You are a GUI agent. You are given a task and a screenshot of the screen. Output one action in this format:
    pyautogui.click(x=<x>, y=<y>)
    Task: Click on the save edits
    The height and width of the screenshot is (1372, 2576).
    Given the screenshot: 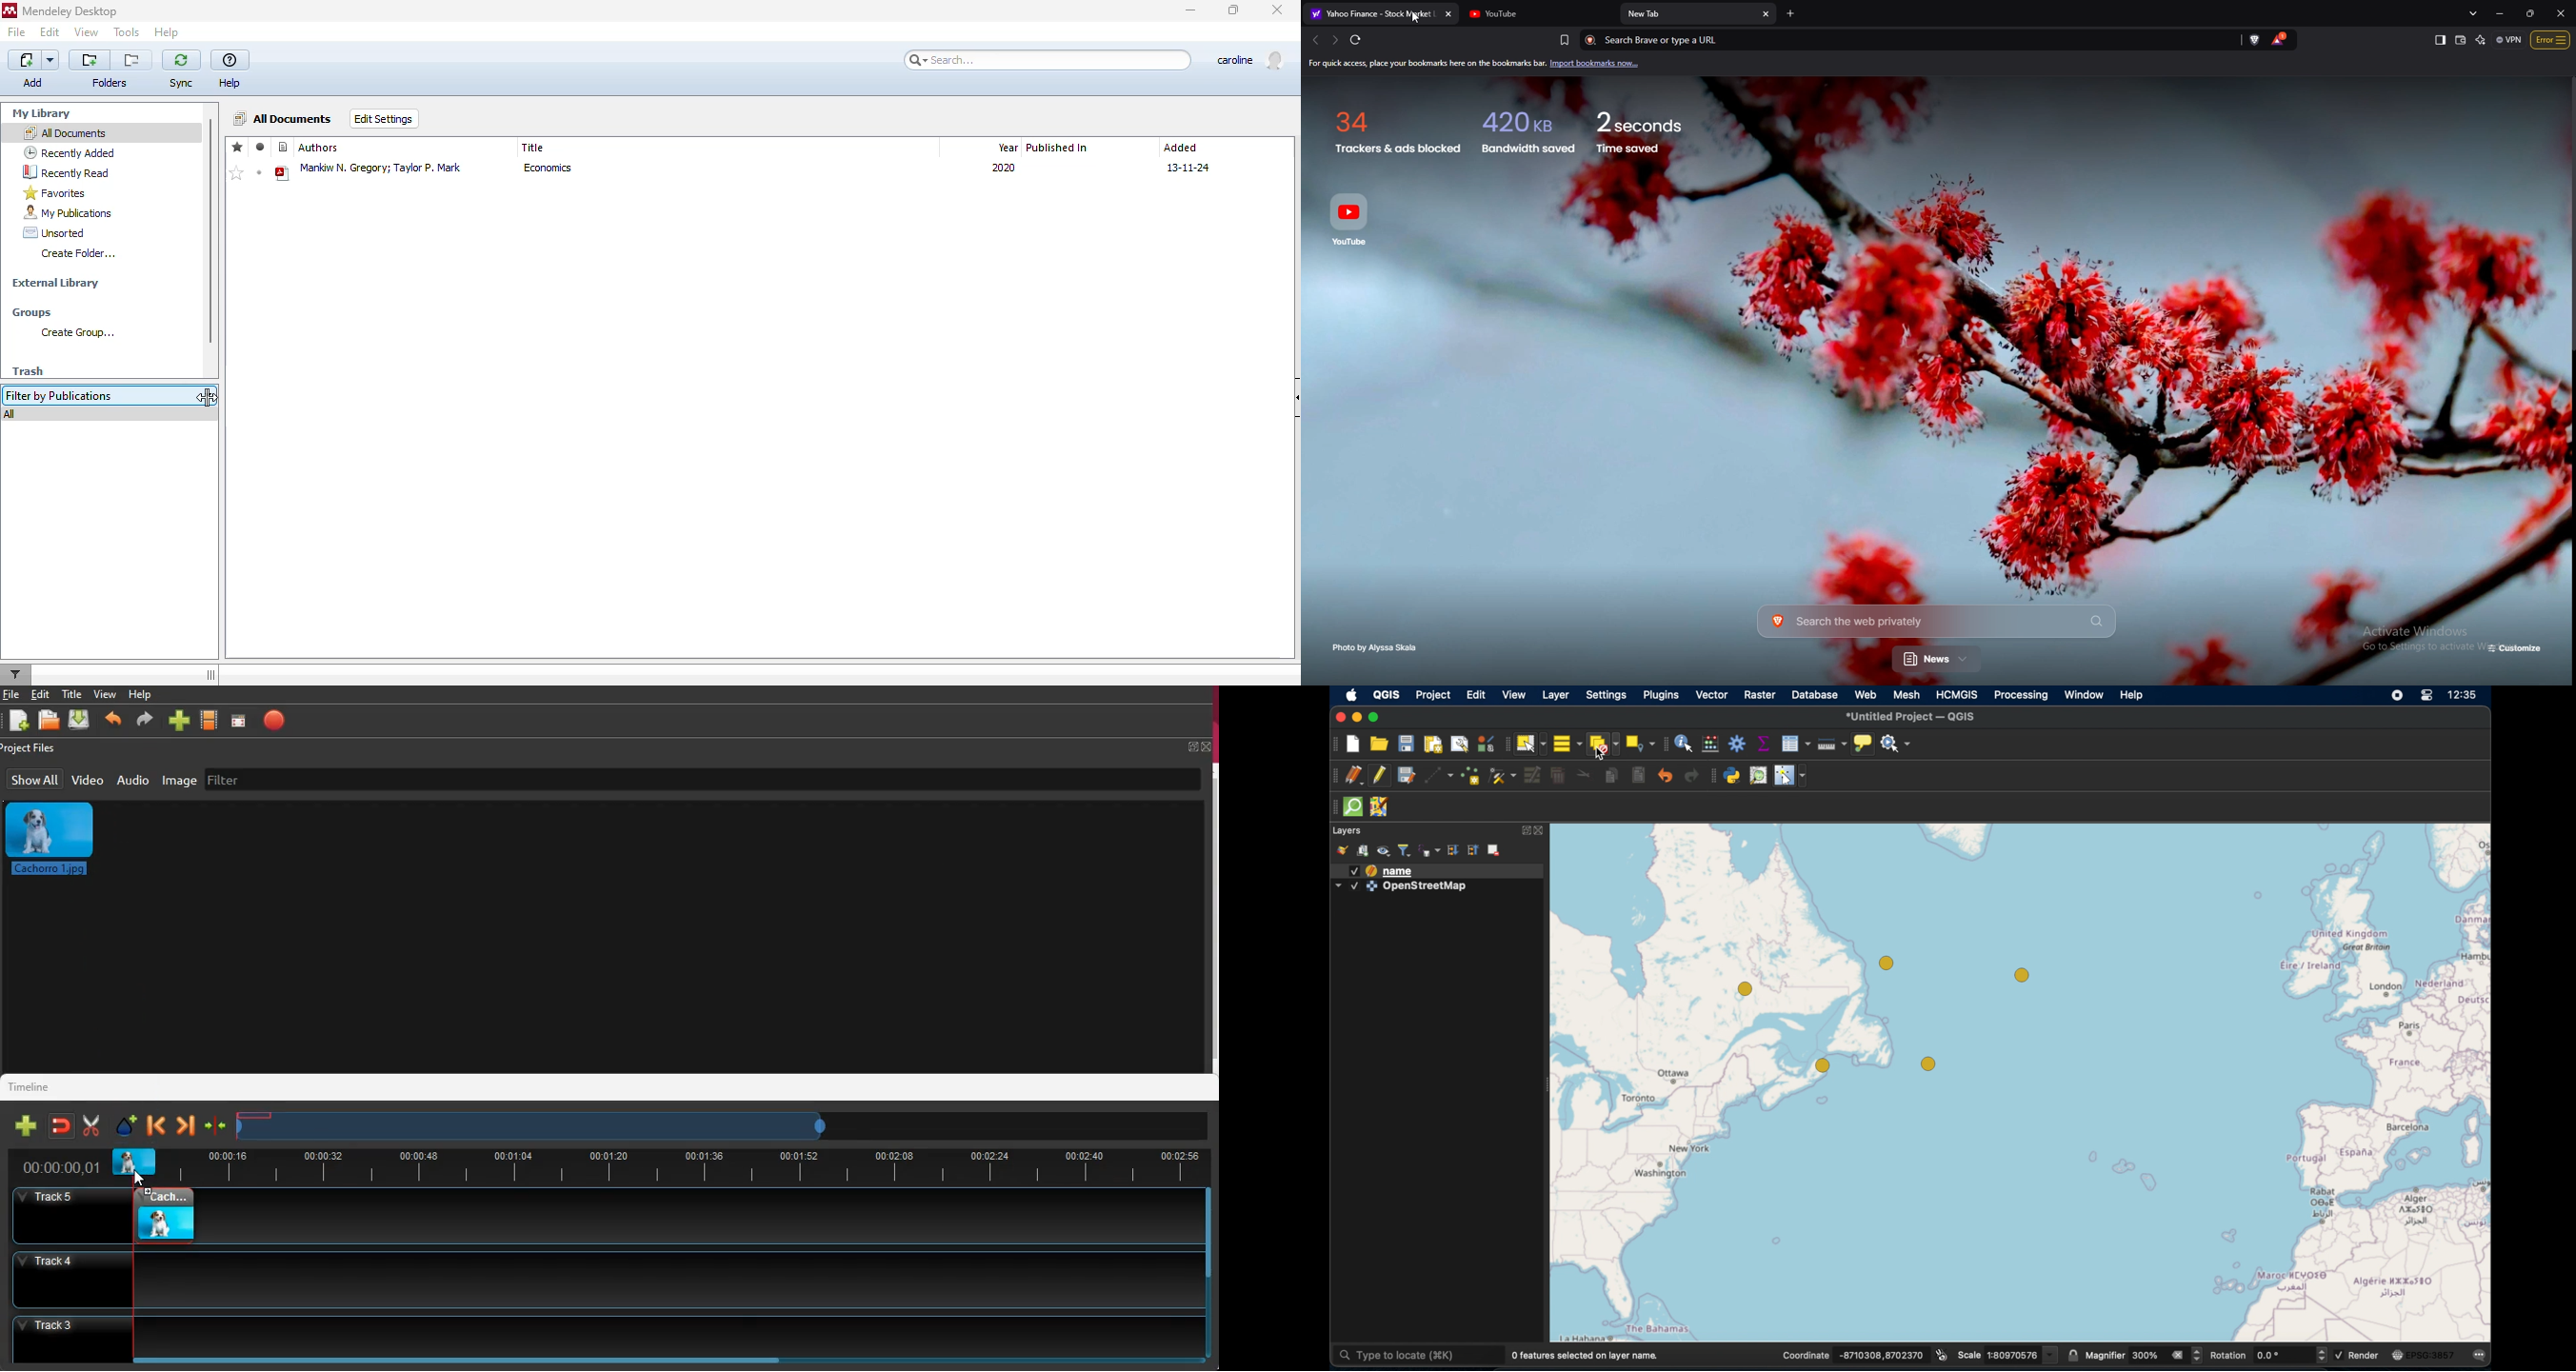 What is the action you would take?
    pyautogui.click(x=1406, y=776)
    